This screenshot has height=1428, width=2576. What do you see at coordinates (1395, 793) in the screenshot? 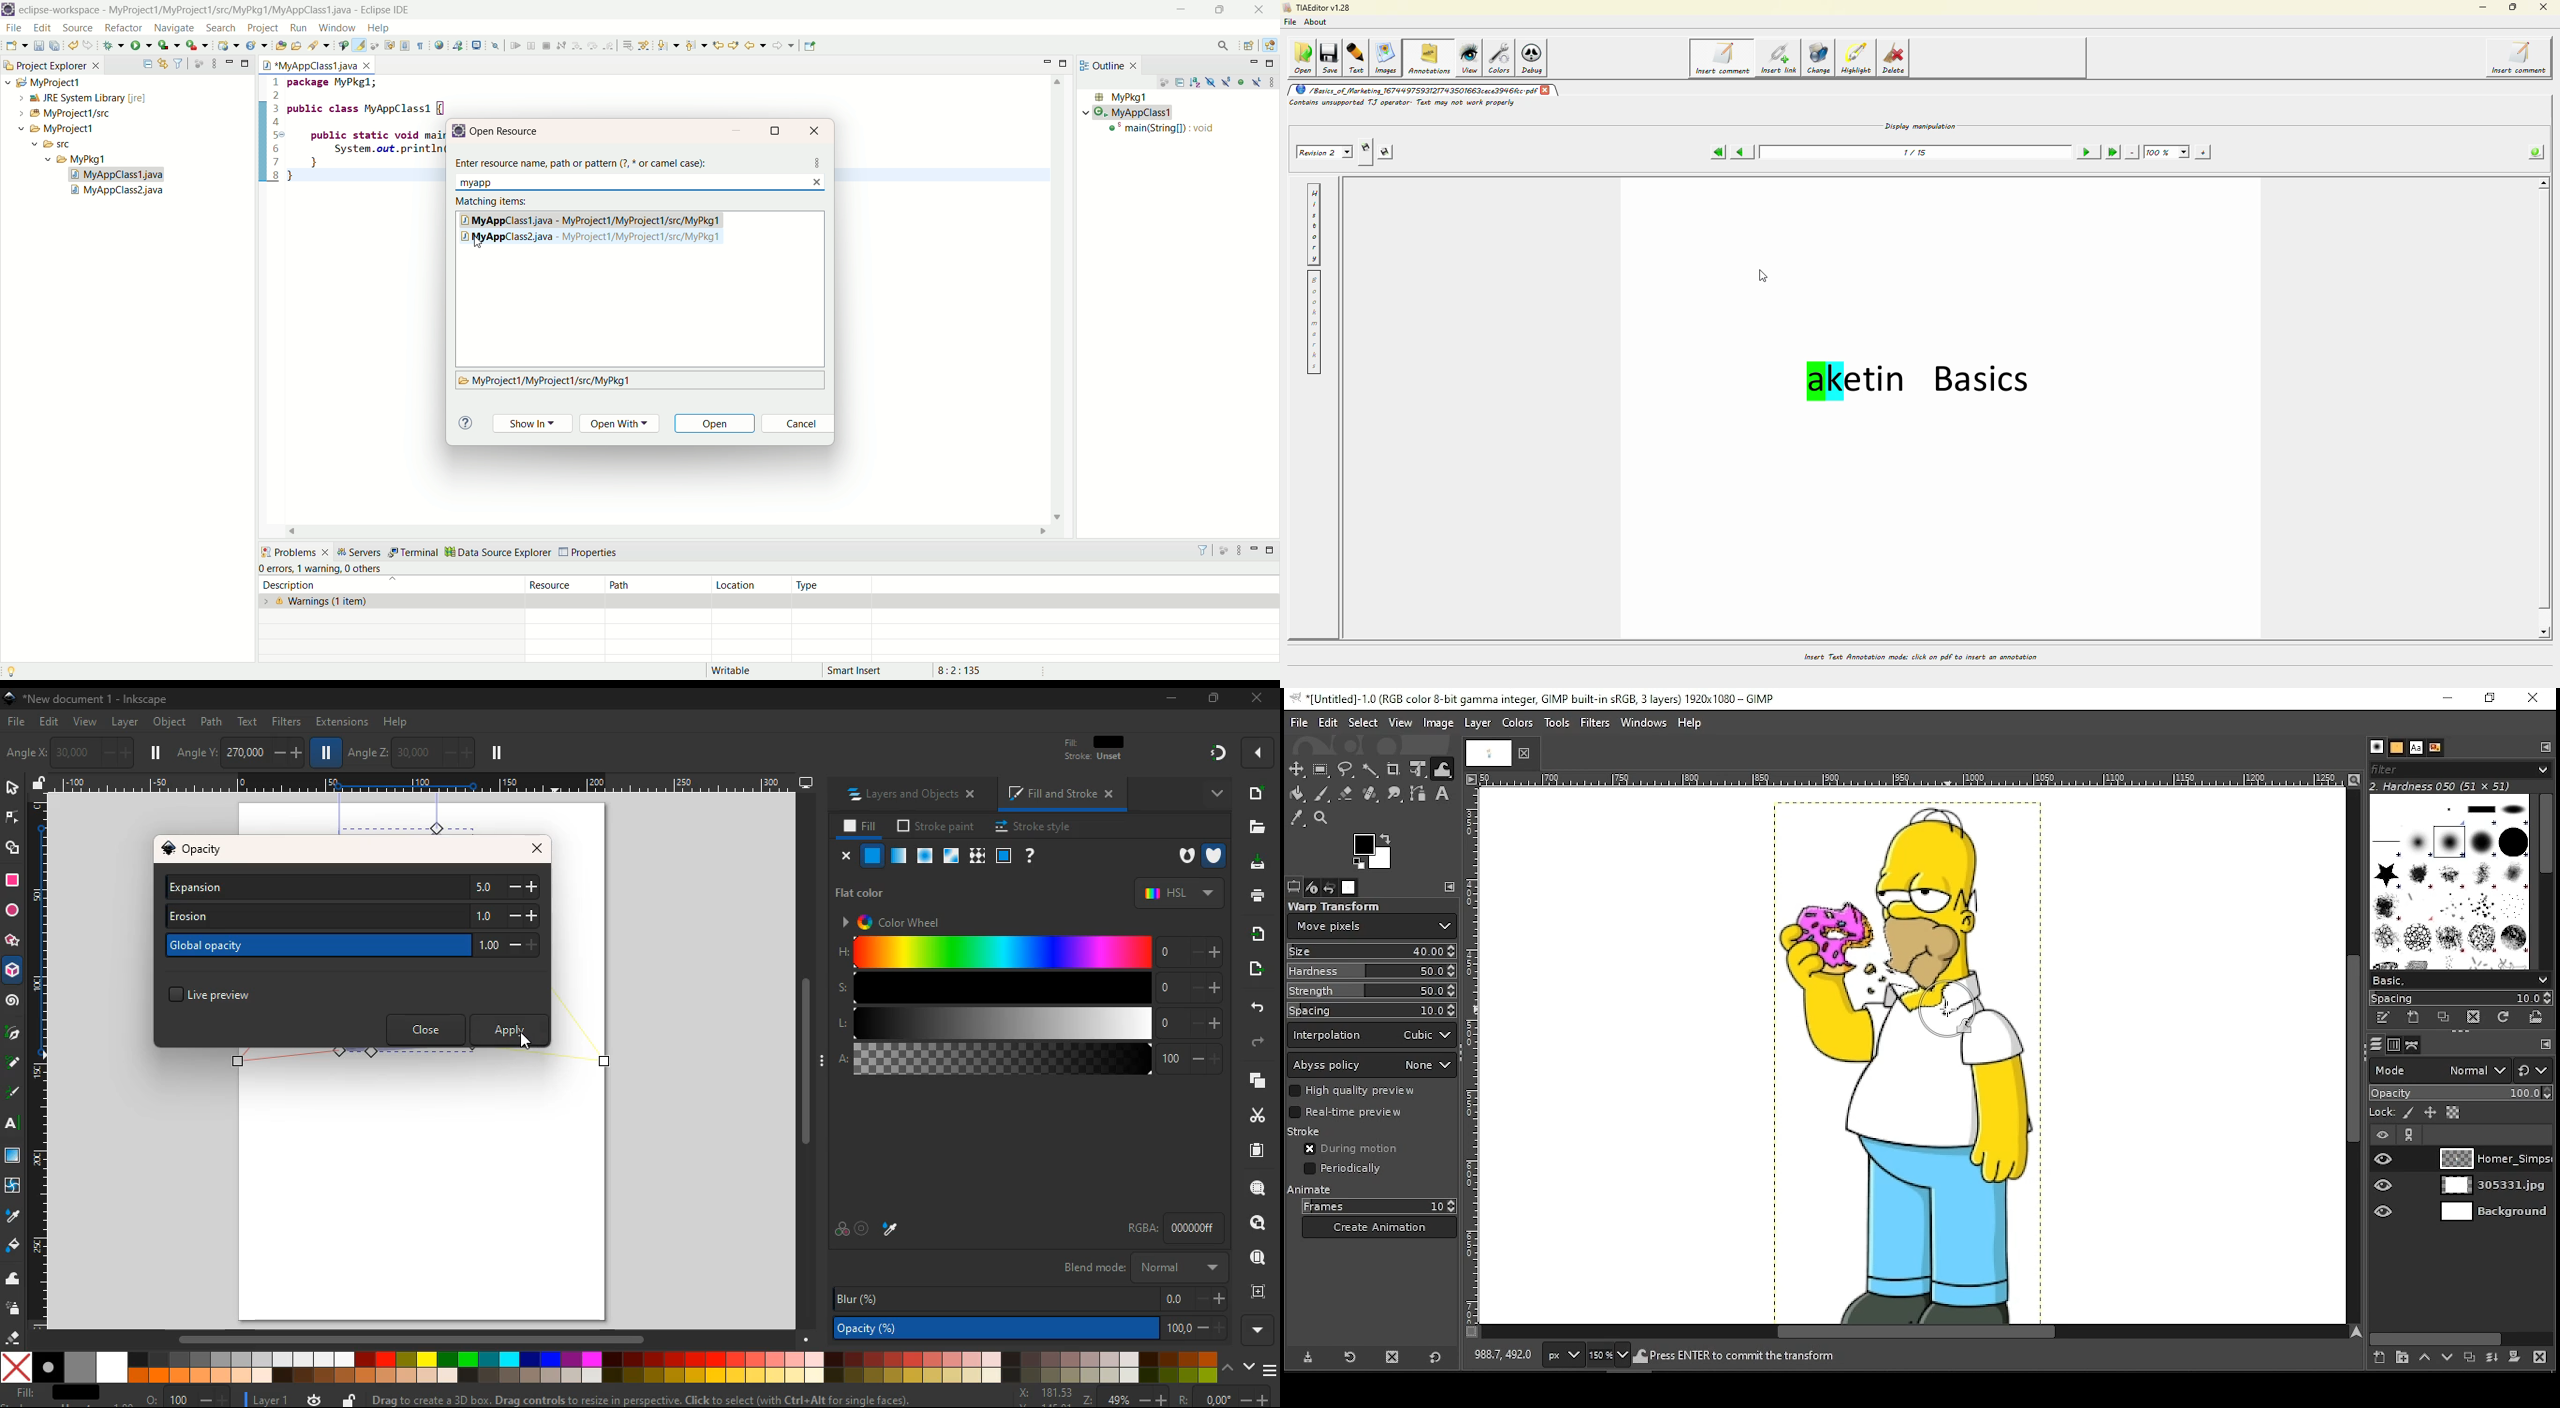
I see `smudge tool` at bounding box center [1395, 793].